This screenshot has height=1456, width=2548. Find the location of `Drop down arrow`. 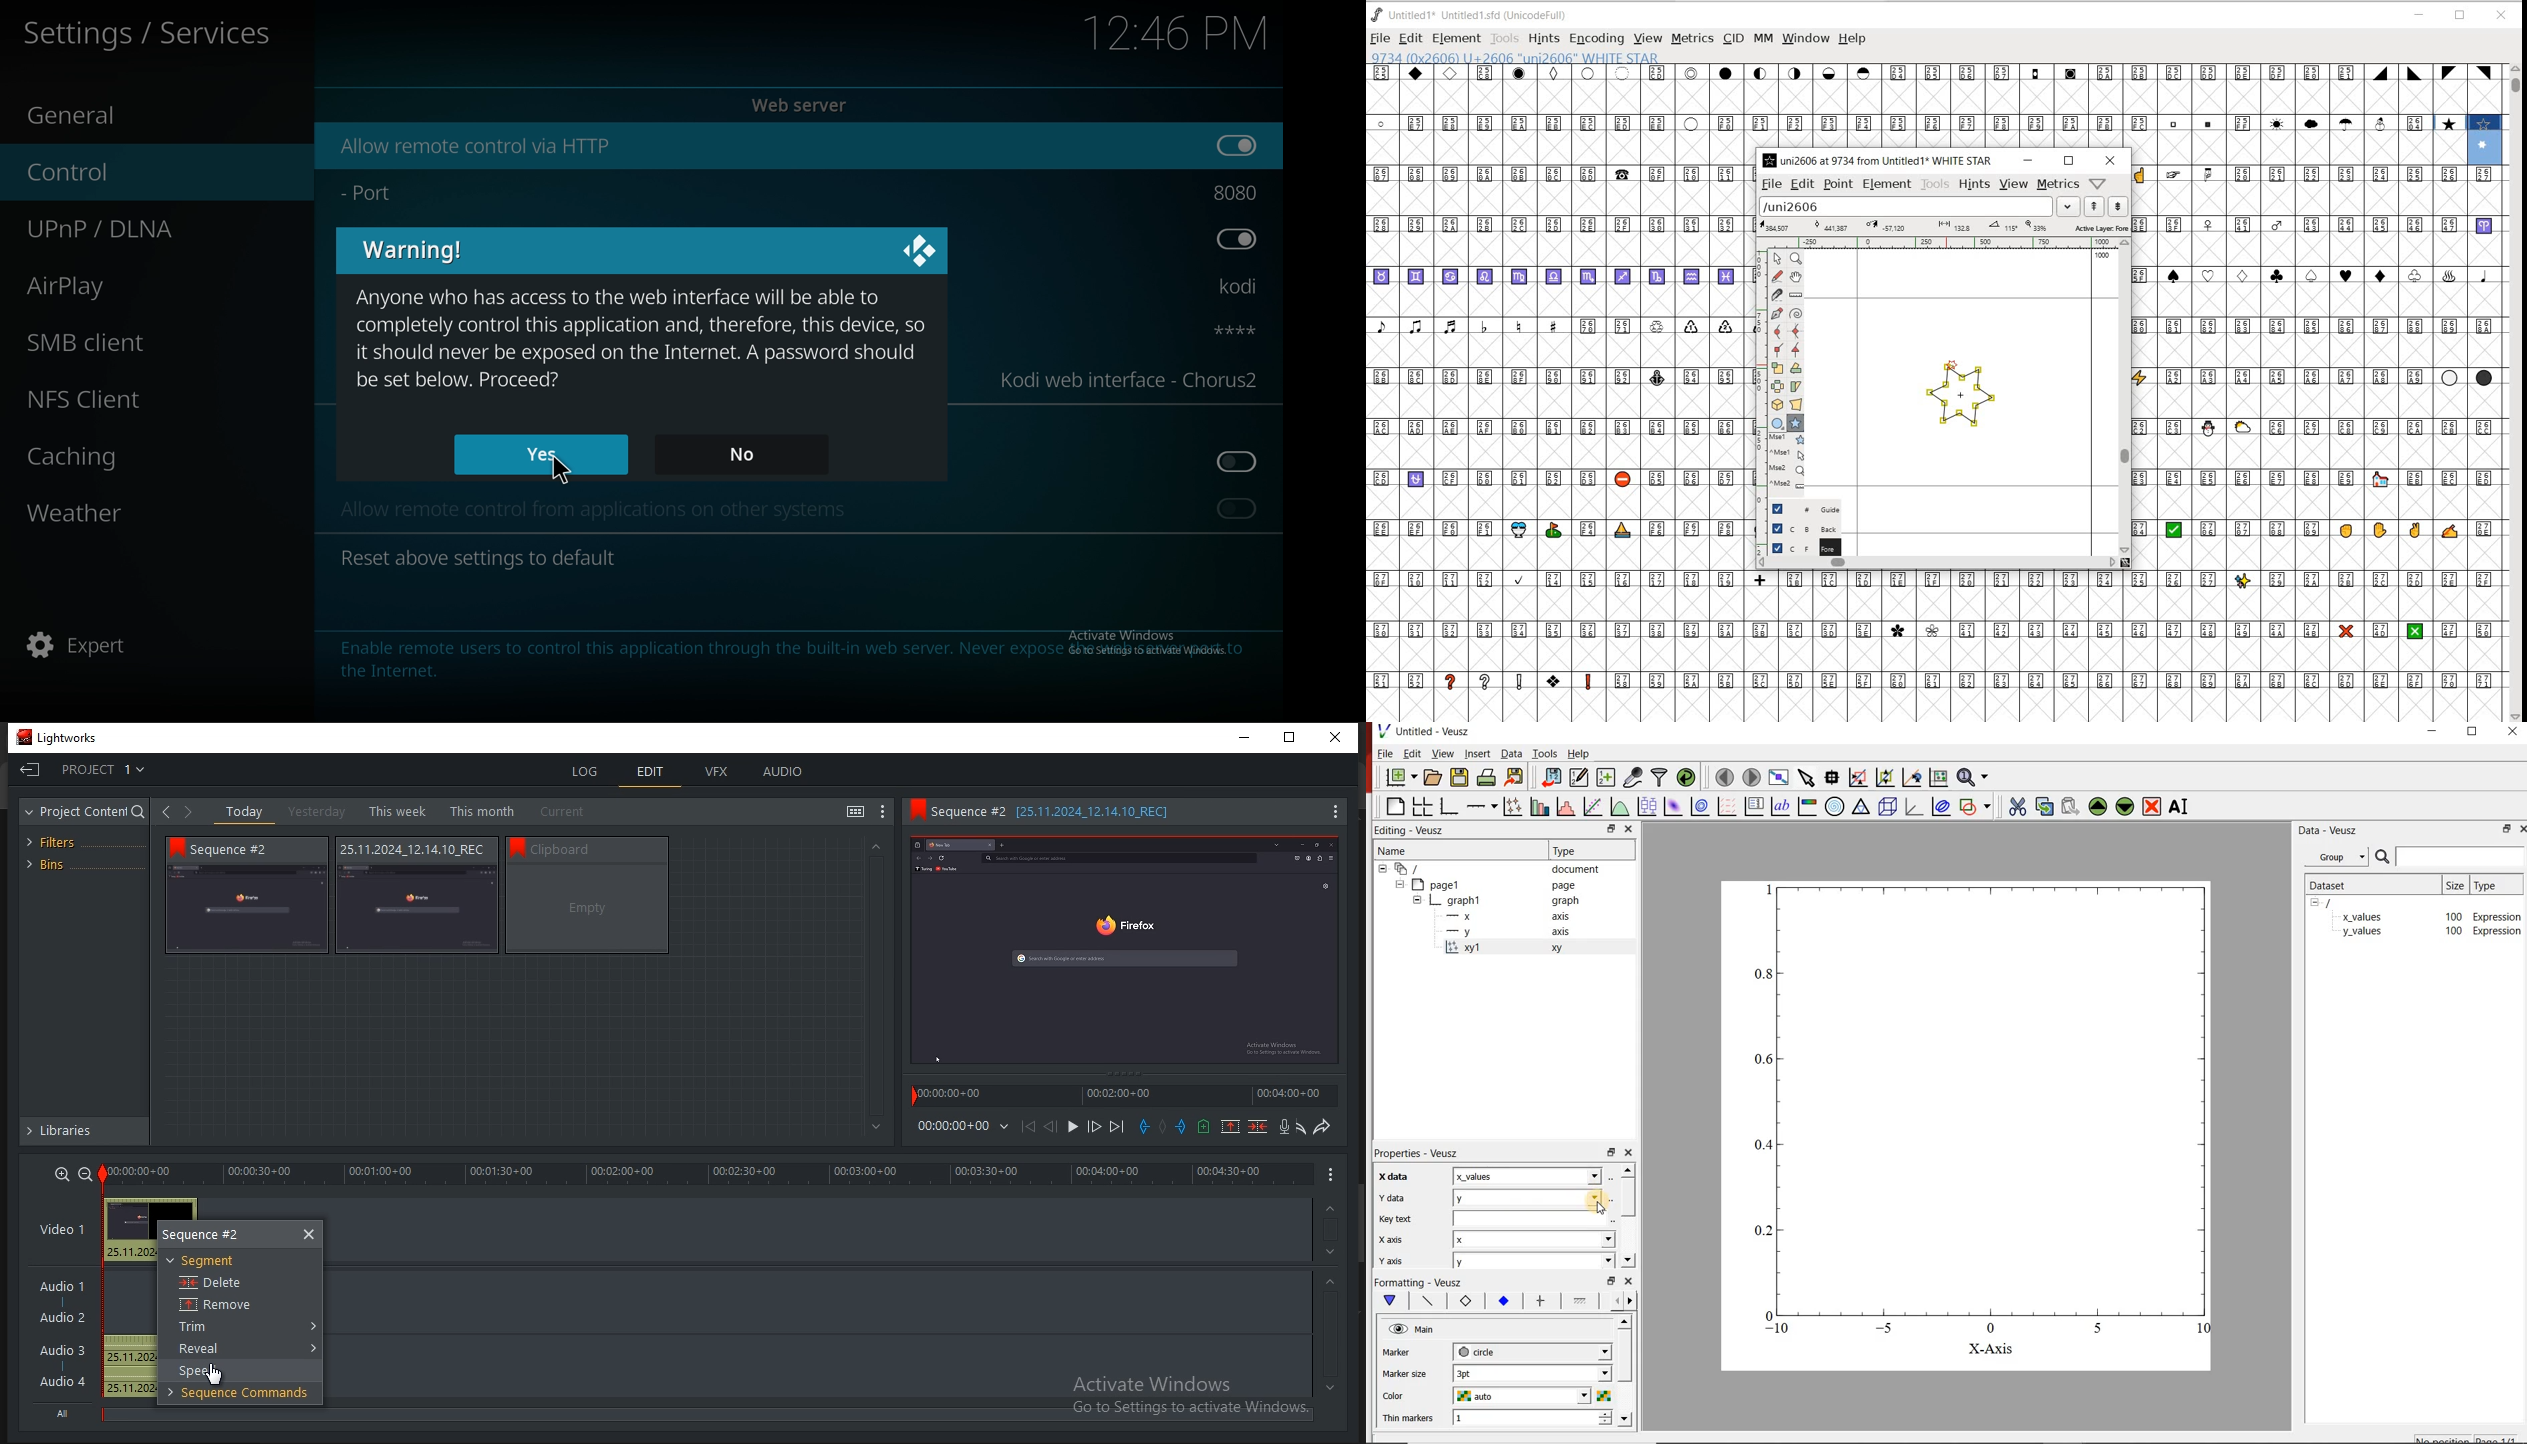

Drop down arrow is located at coordinates (311, 1326).